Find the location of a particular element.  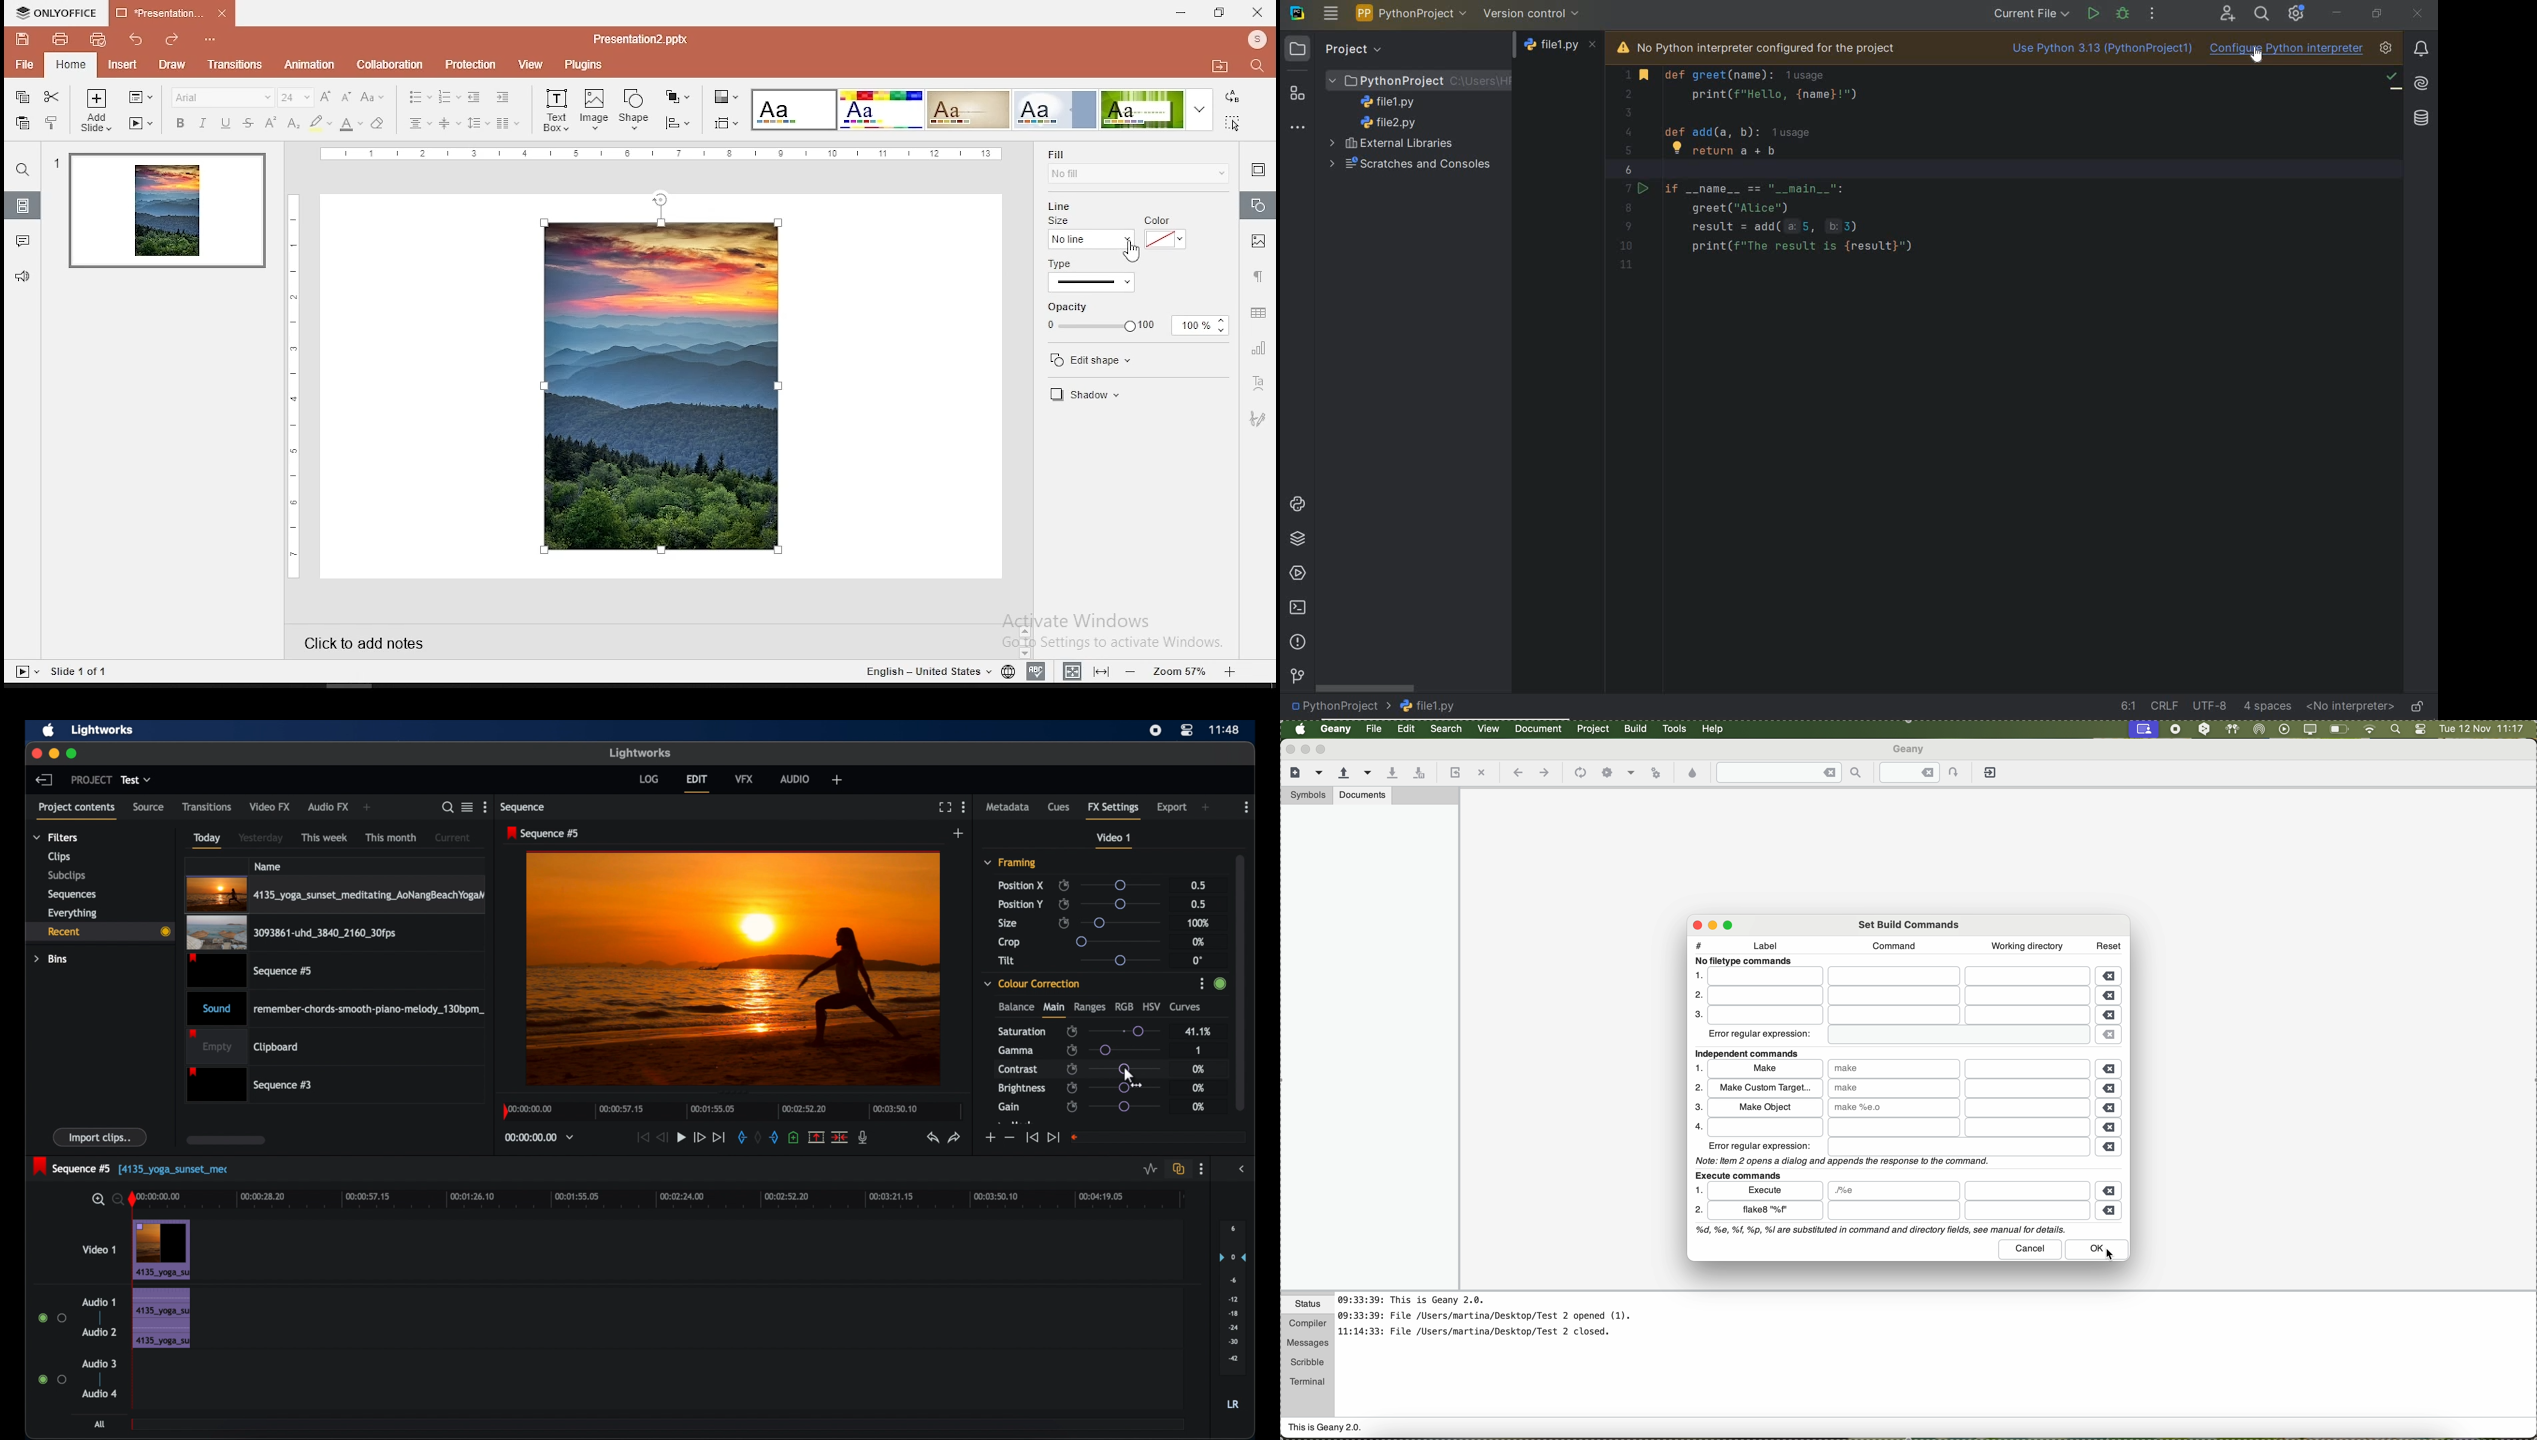

zoom level is located at coordinates (1183, 670).